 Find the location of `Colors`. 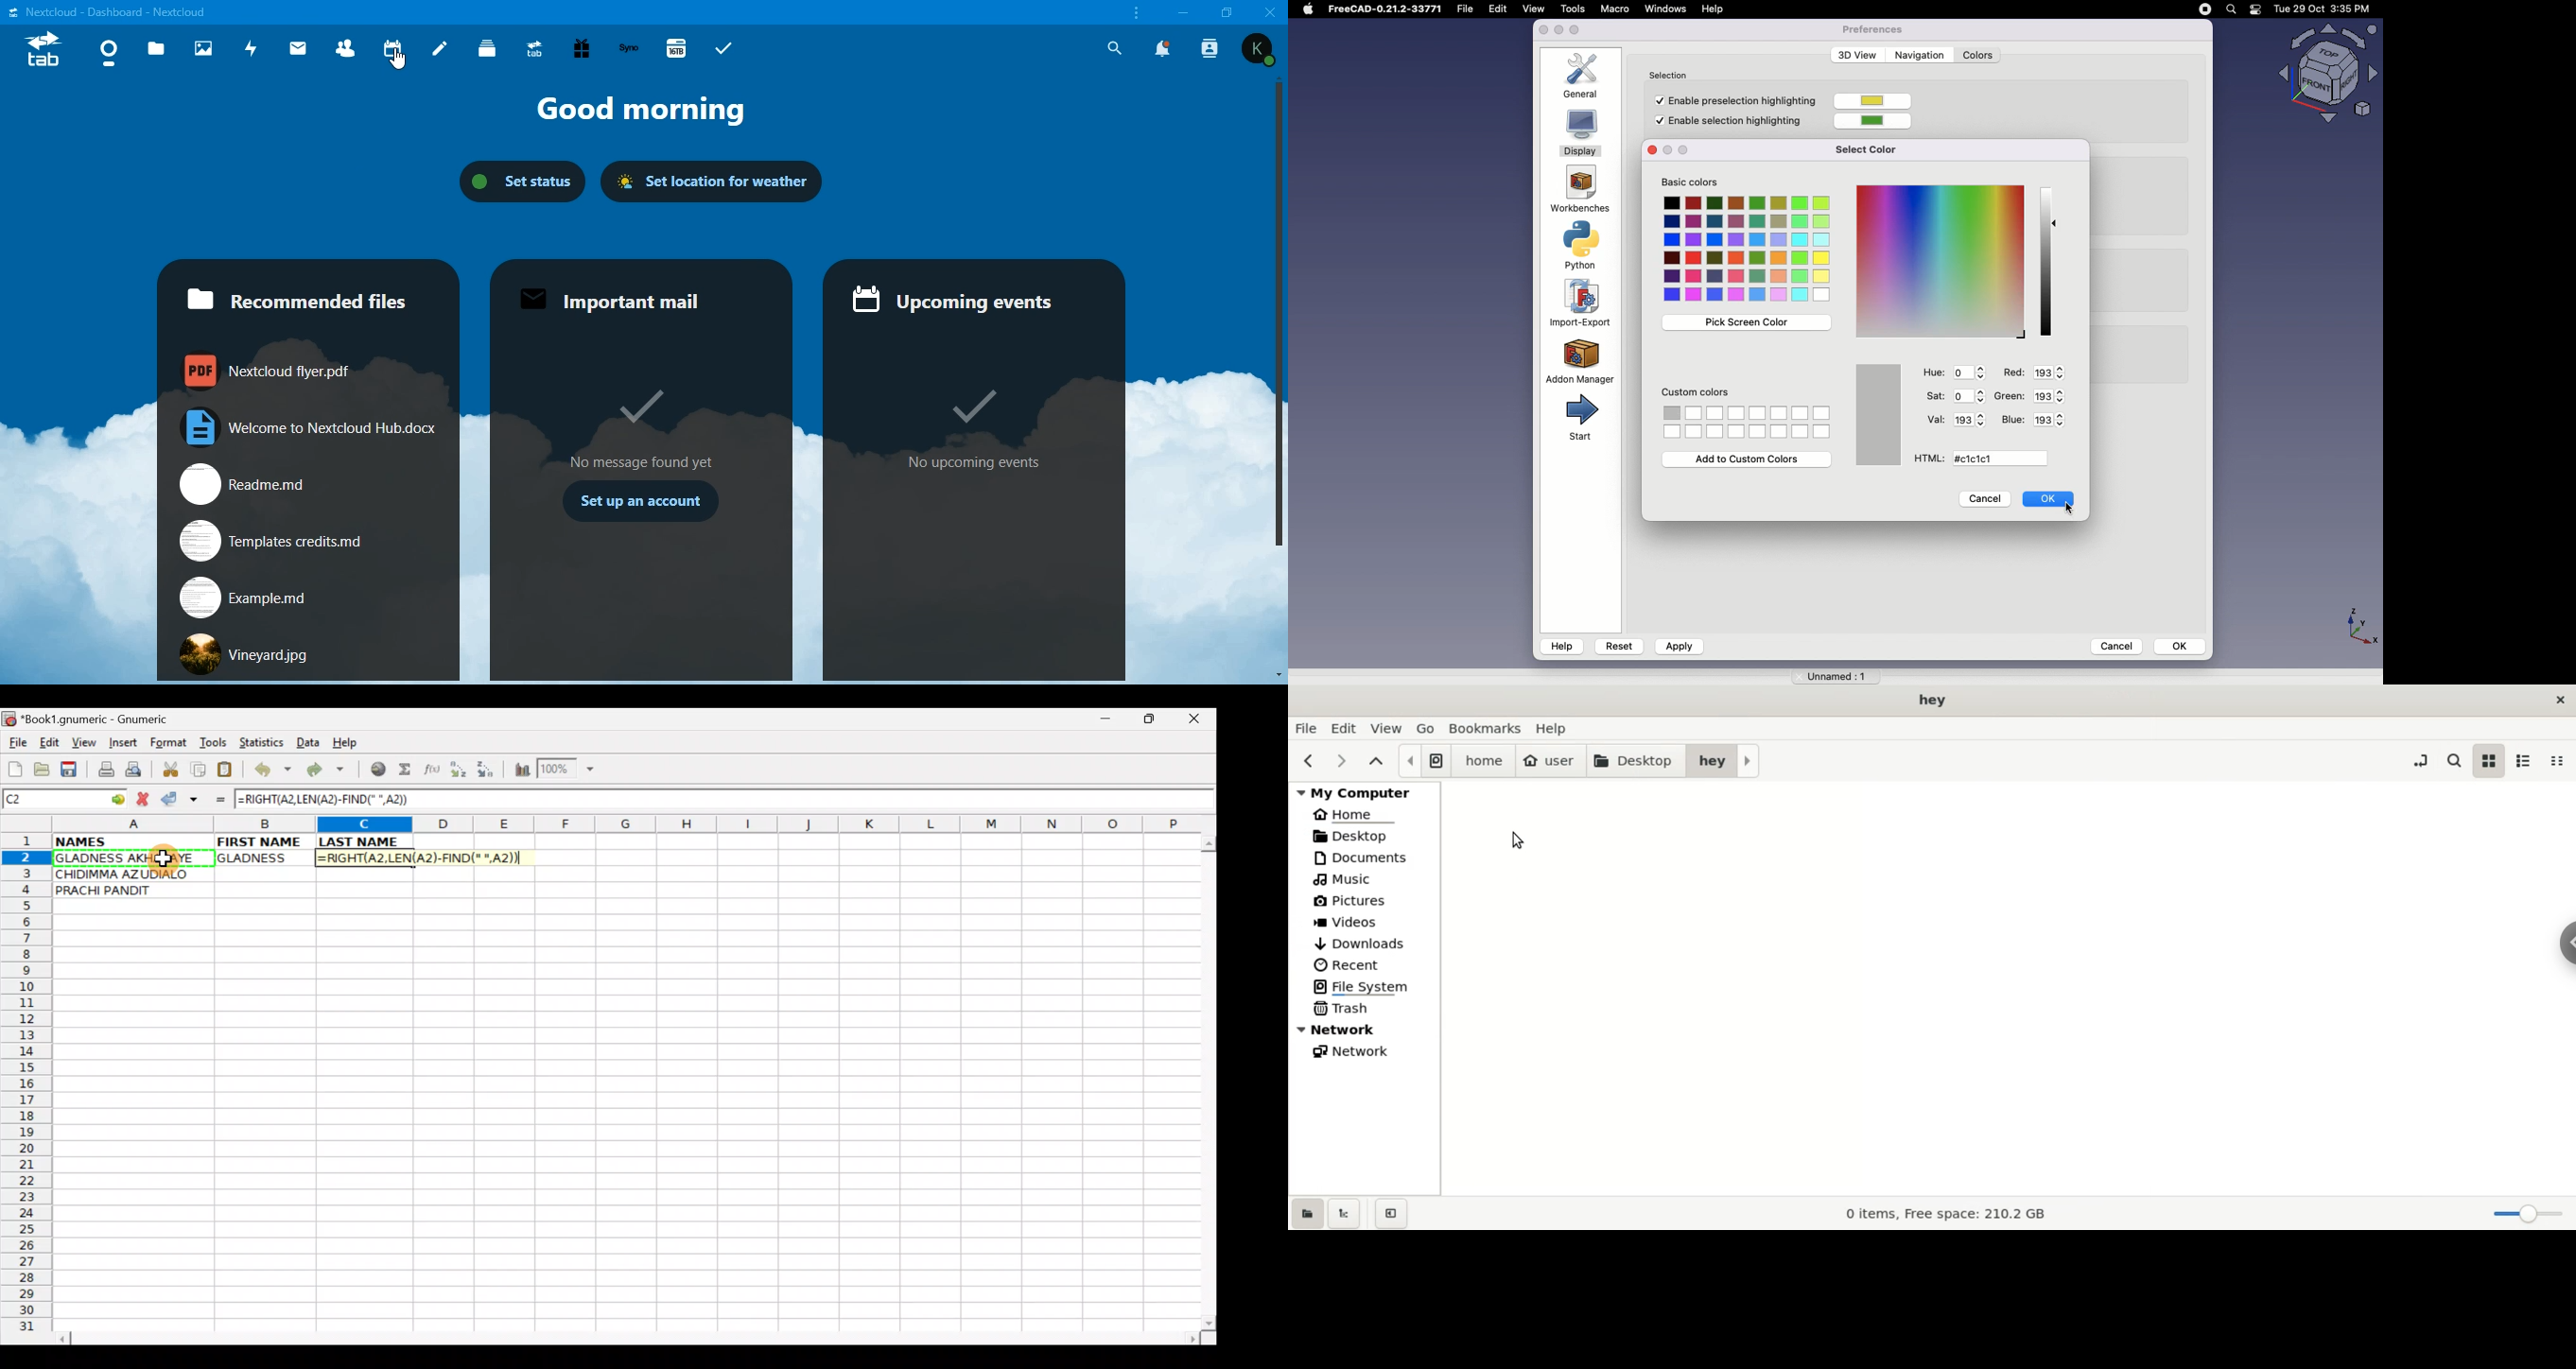

Colors is located at coordinates (1750, 423).